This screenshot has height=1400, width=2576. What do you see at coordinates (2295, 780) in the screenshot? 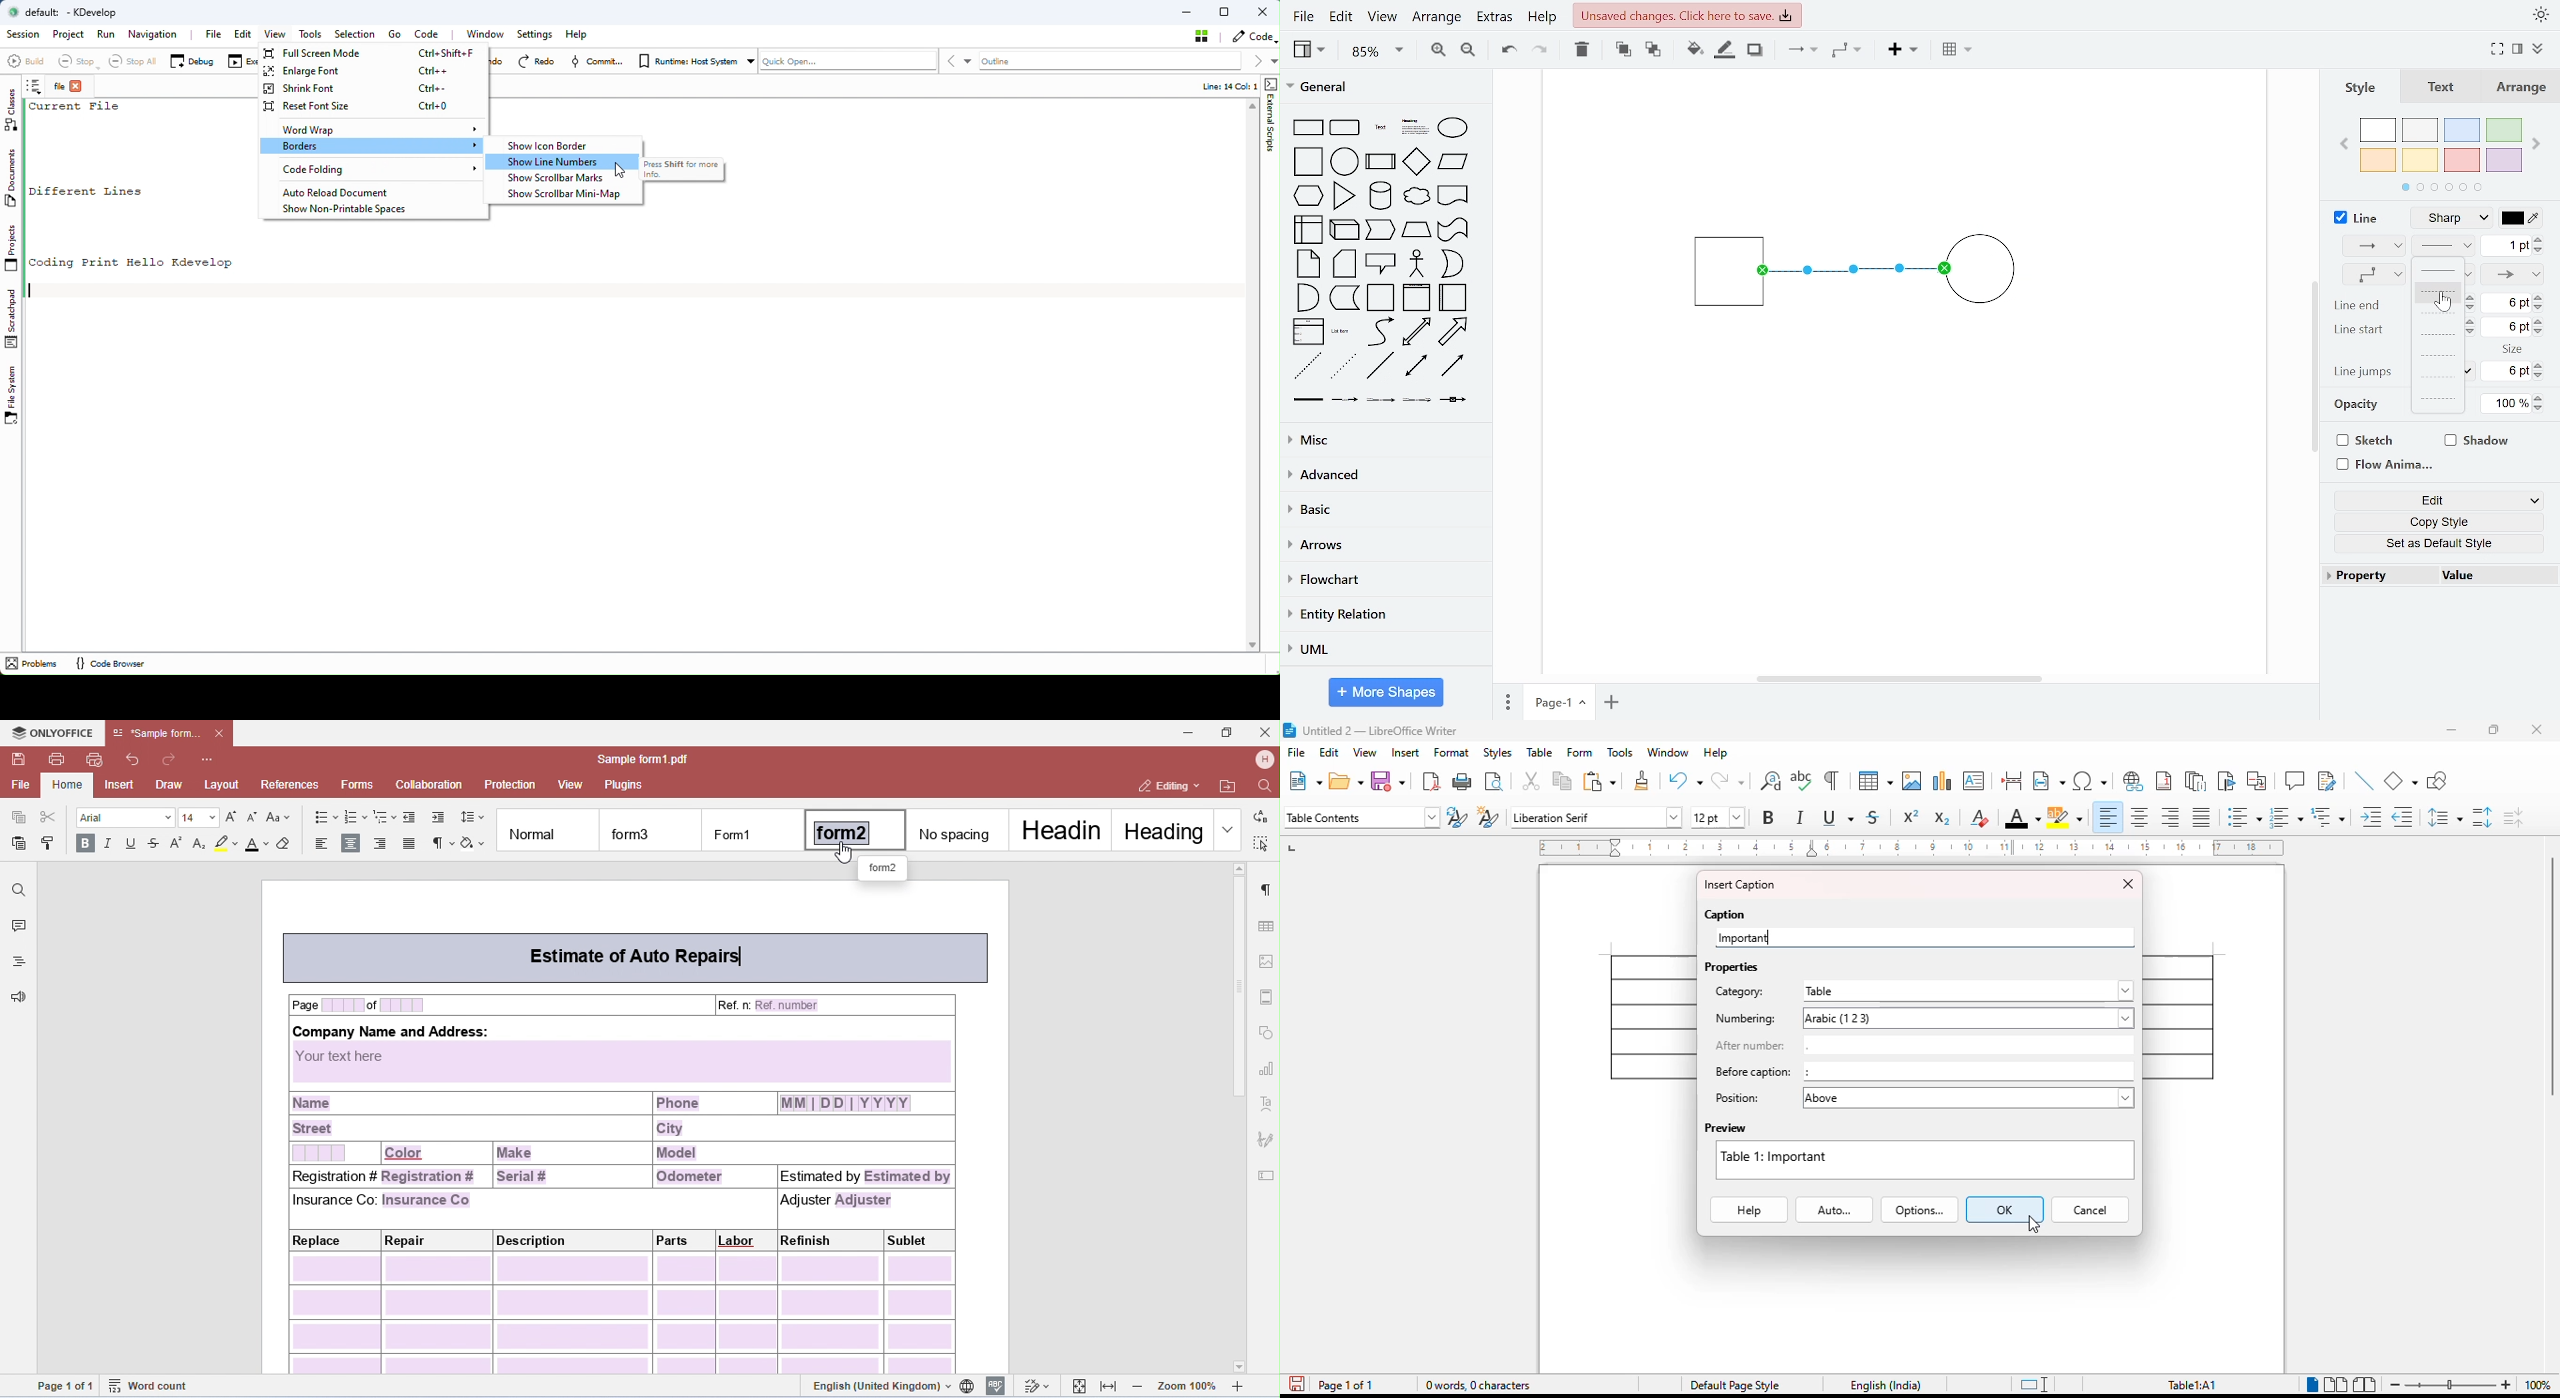
I see `insert comment` at bounding box center [2295, 780].